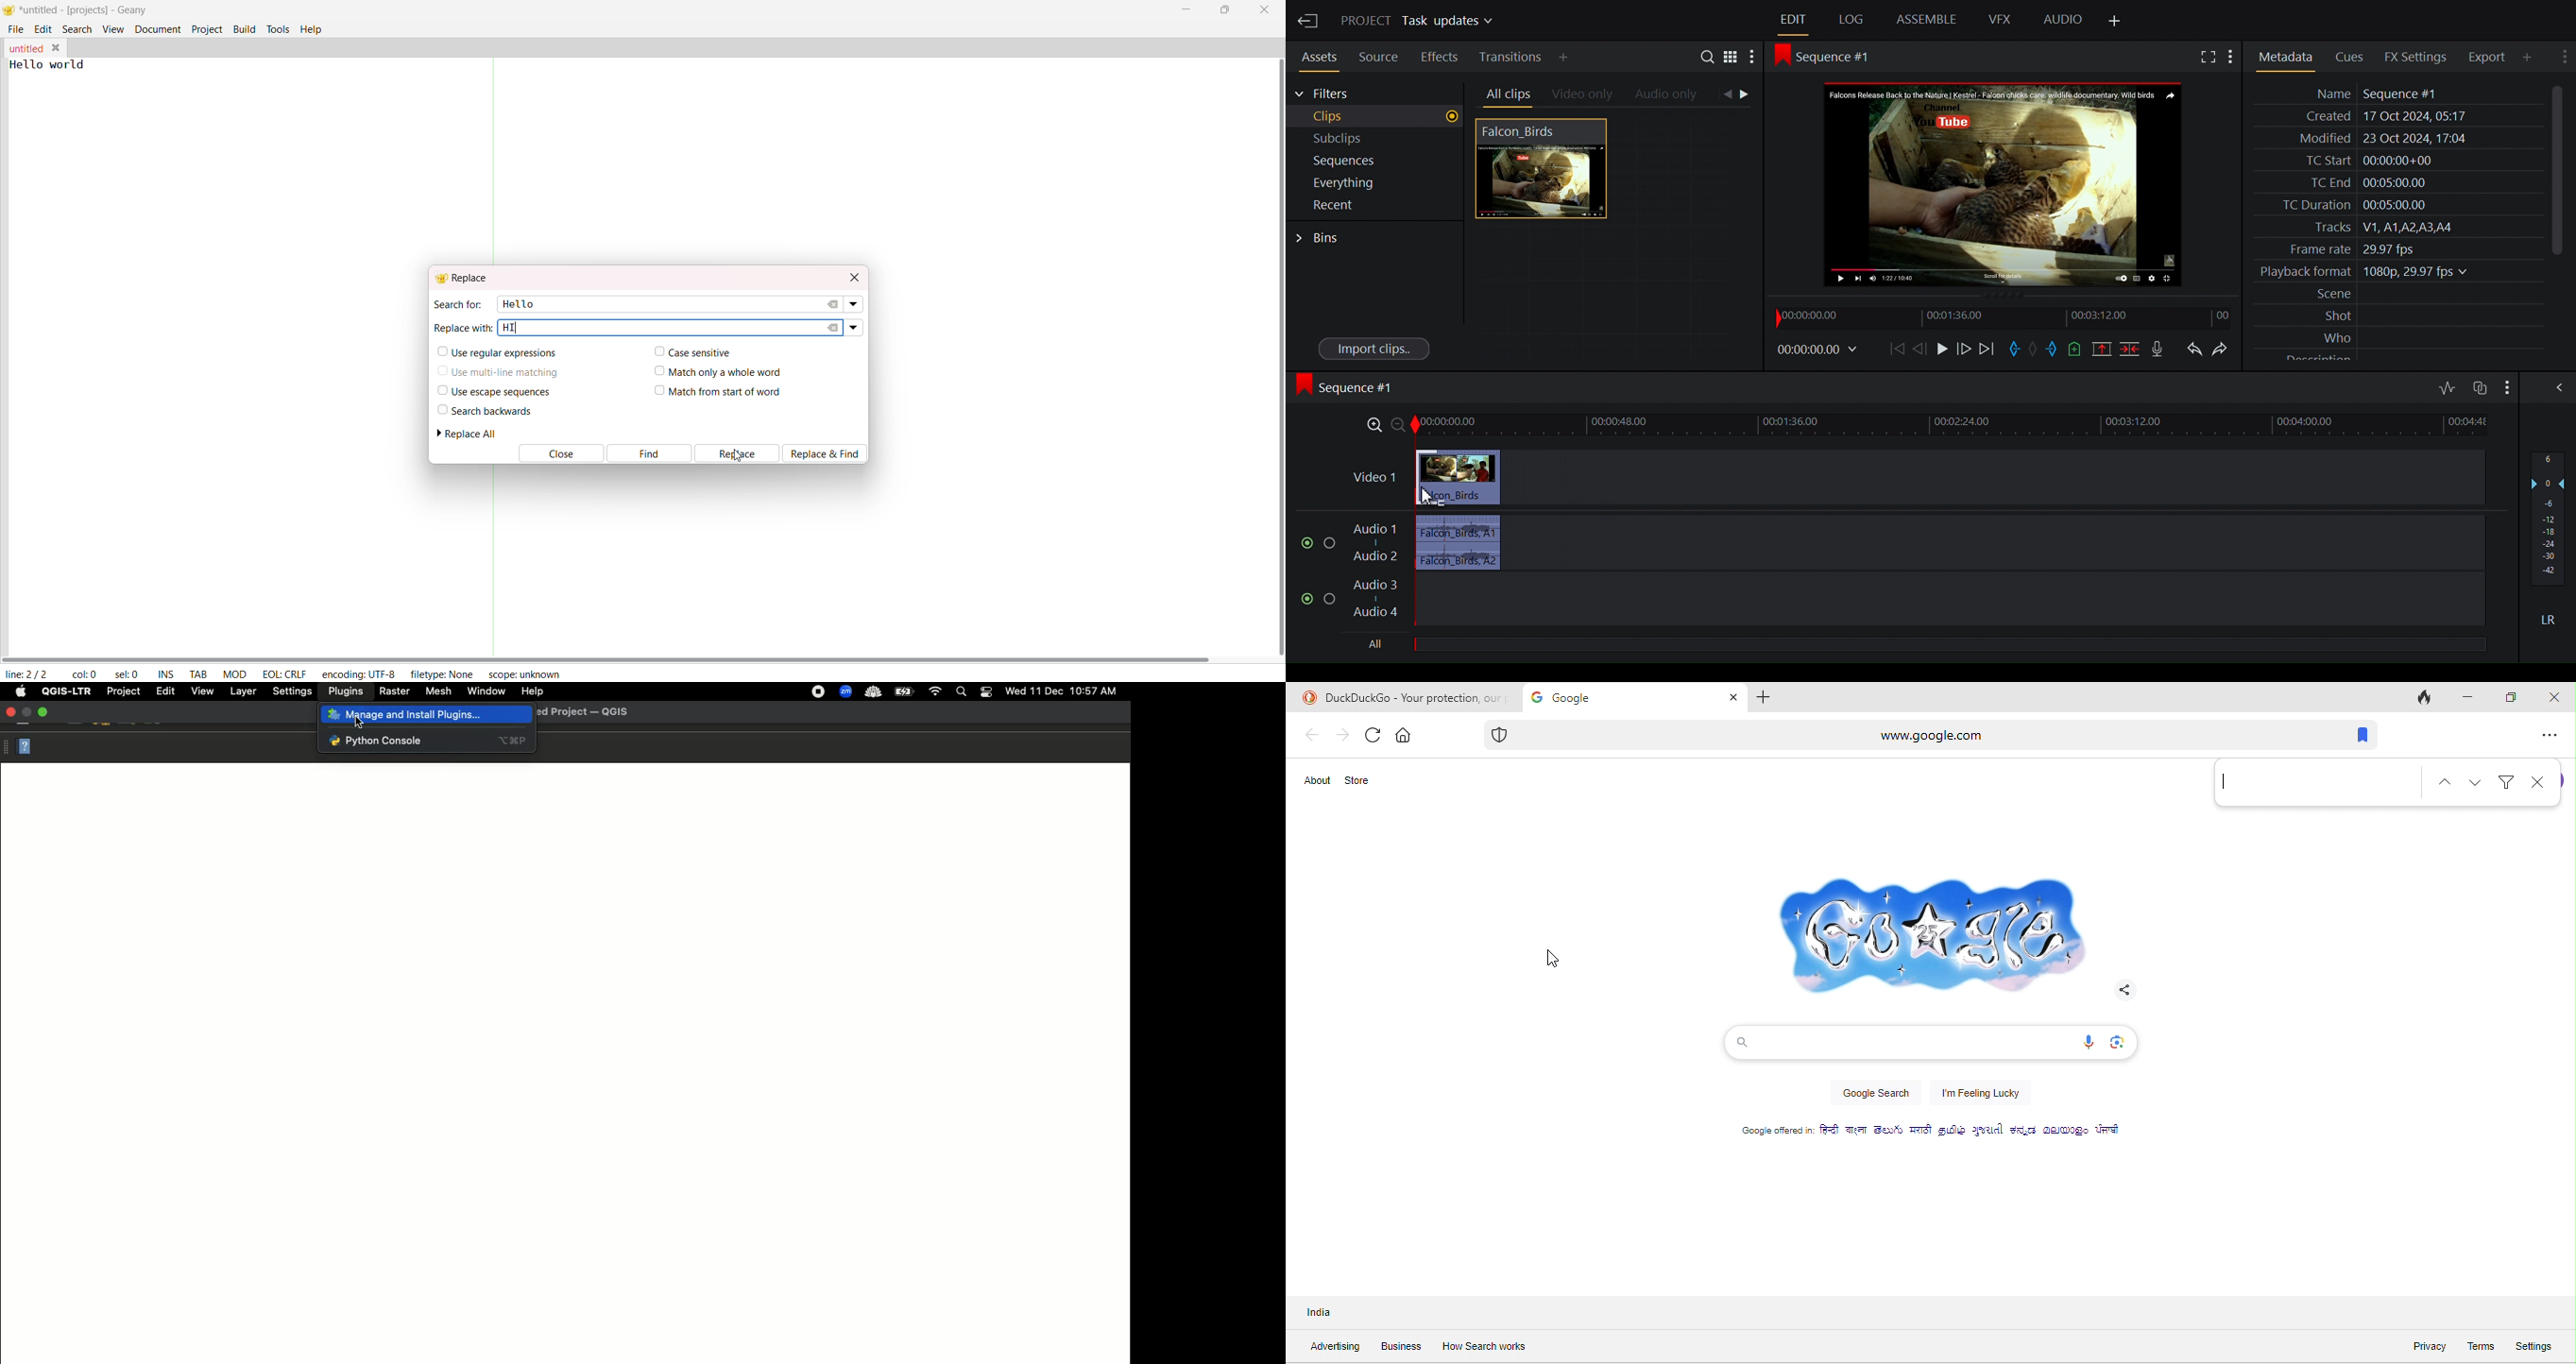 This screenshot has width=2576, height=1372. Describe the element at coordinates (1874, 1097) in the screenshot. I see `google search` at that location.